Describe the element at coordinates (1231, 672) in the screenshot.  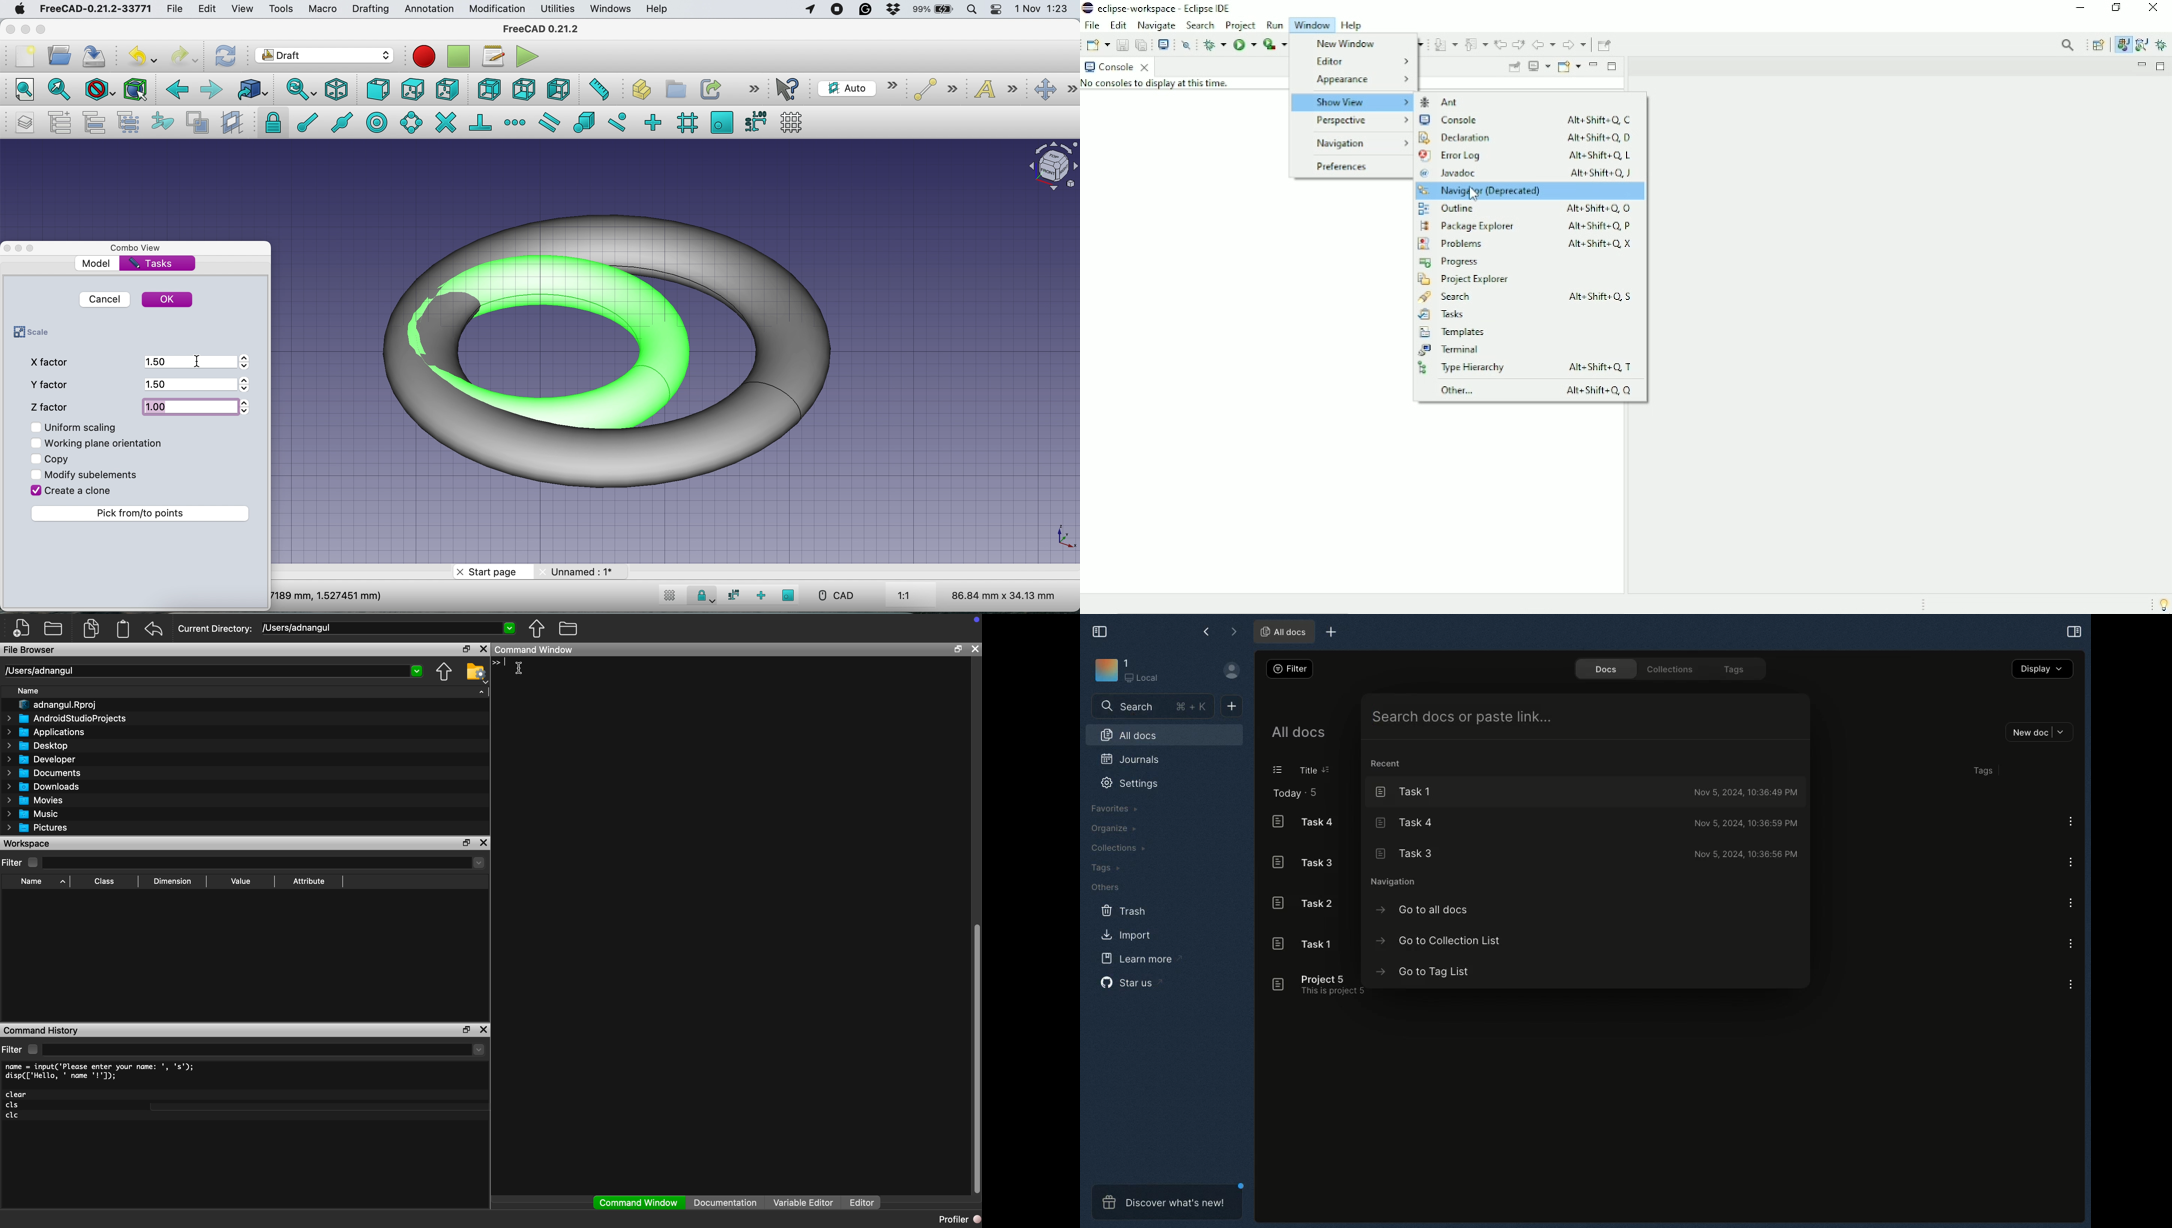
I see `User` at that location.